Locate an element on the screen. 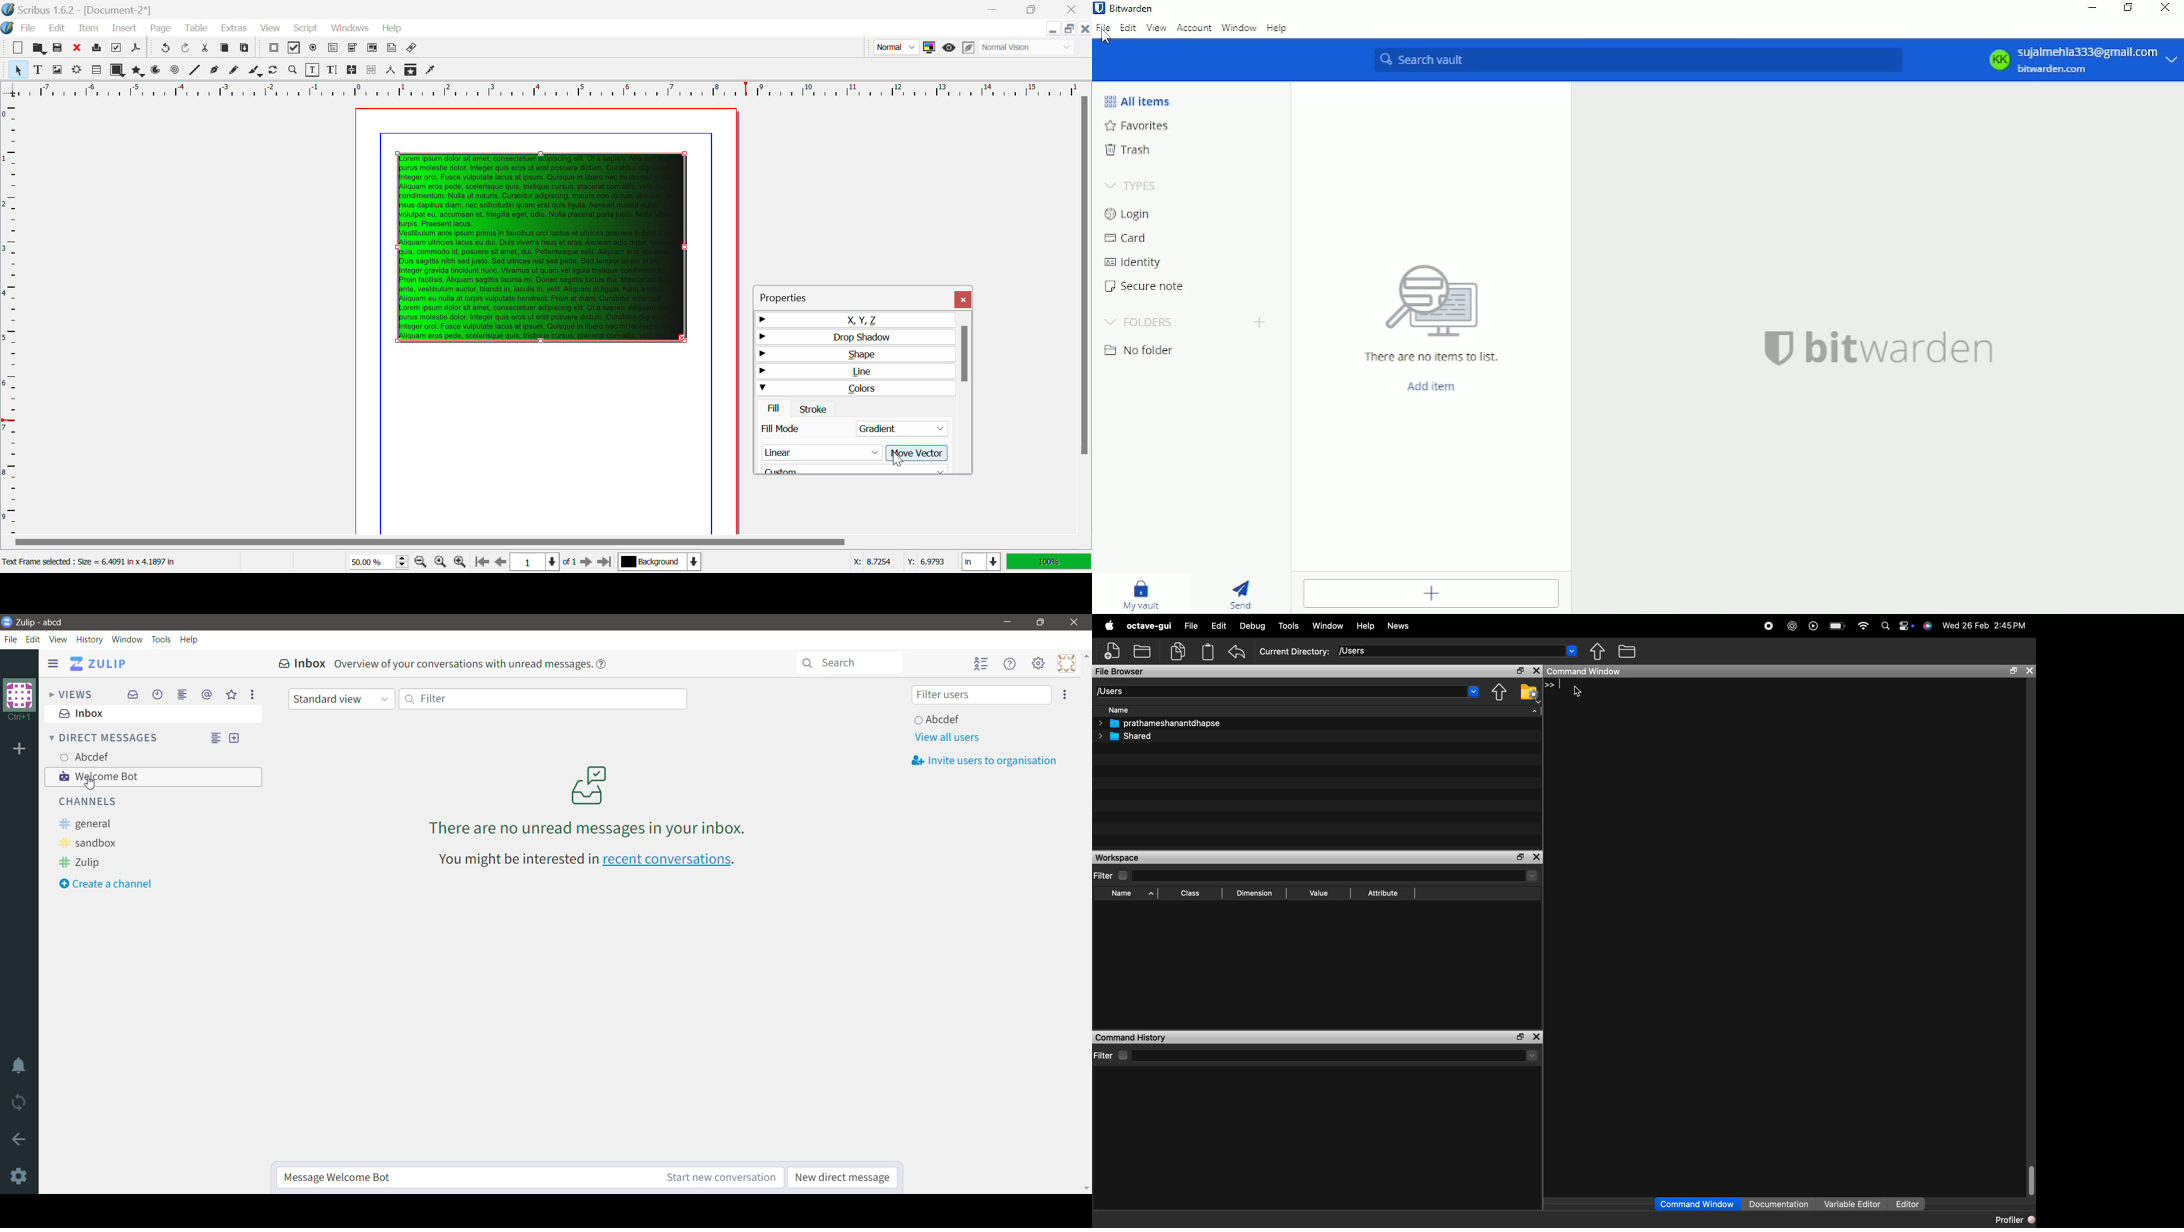  Command Window is located at coordinates (1588, 672).